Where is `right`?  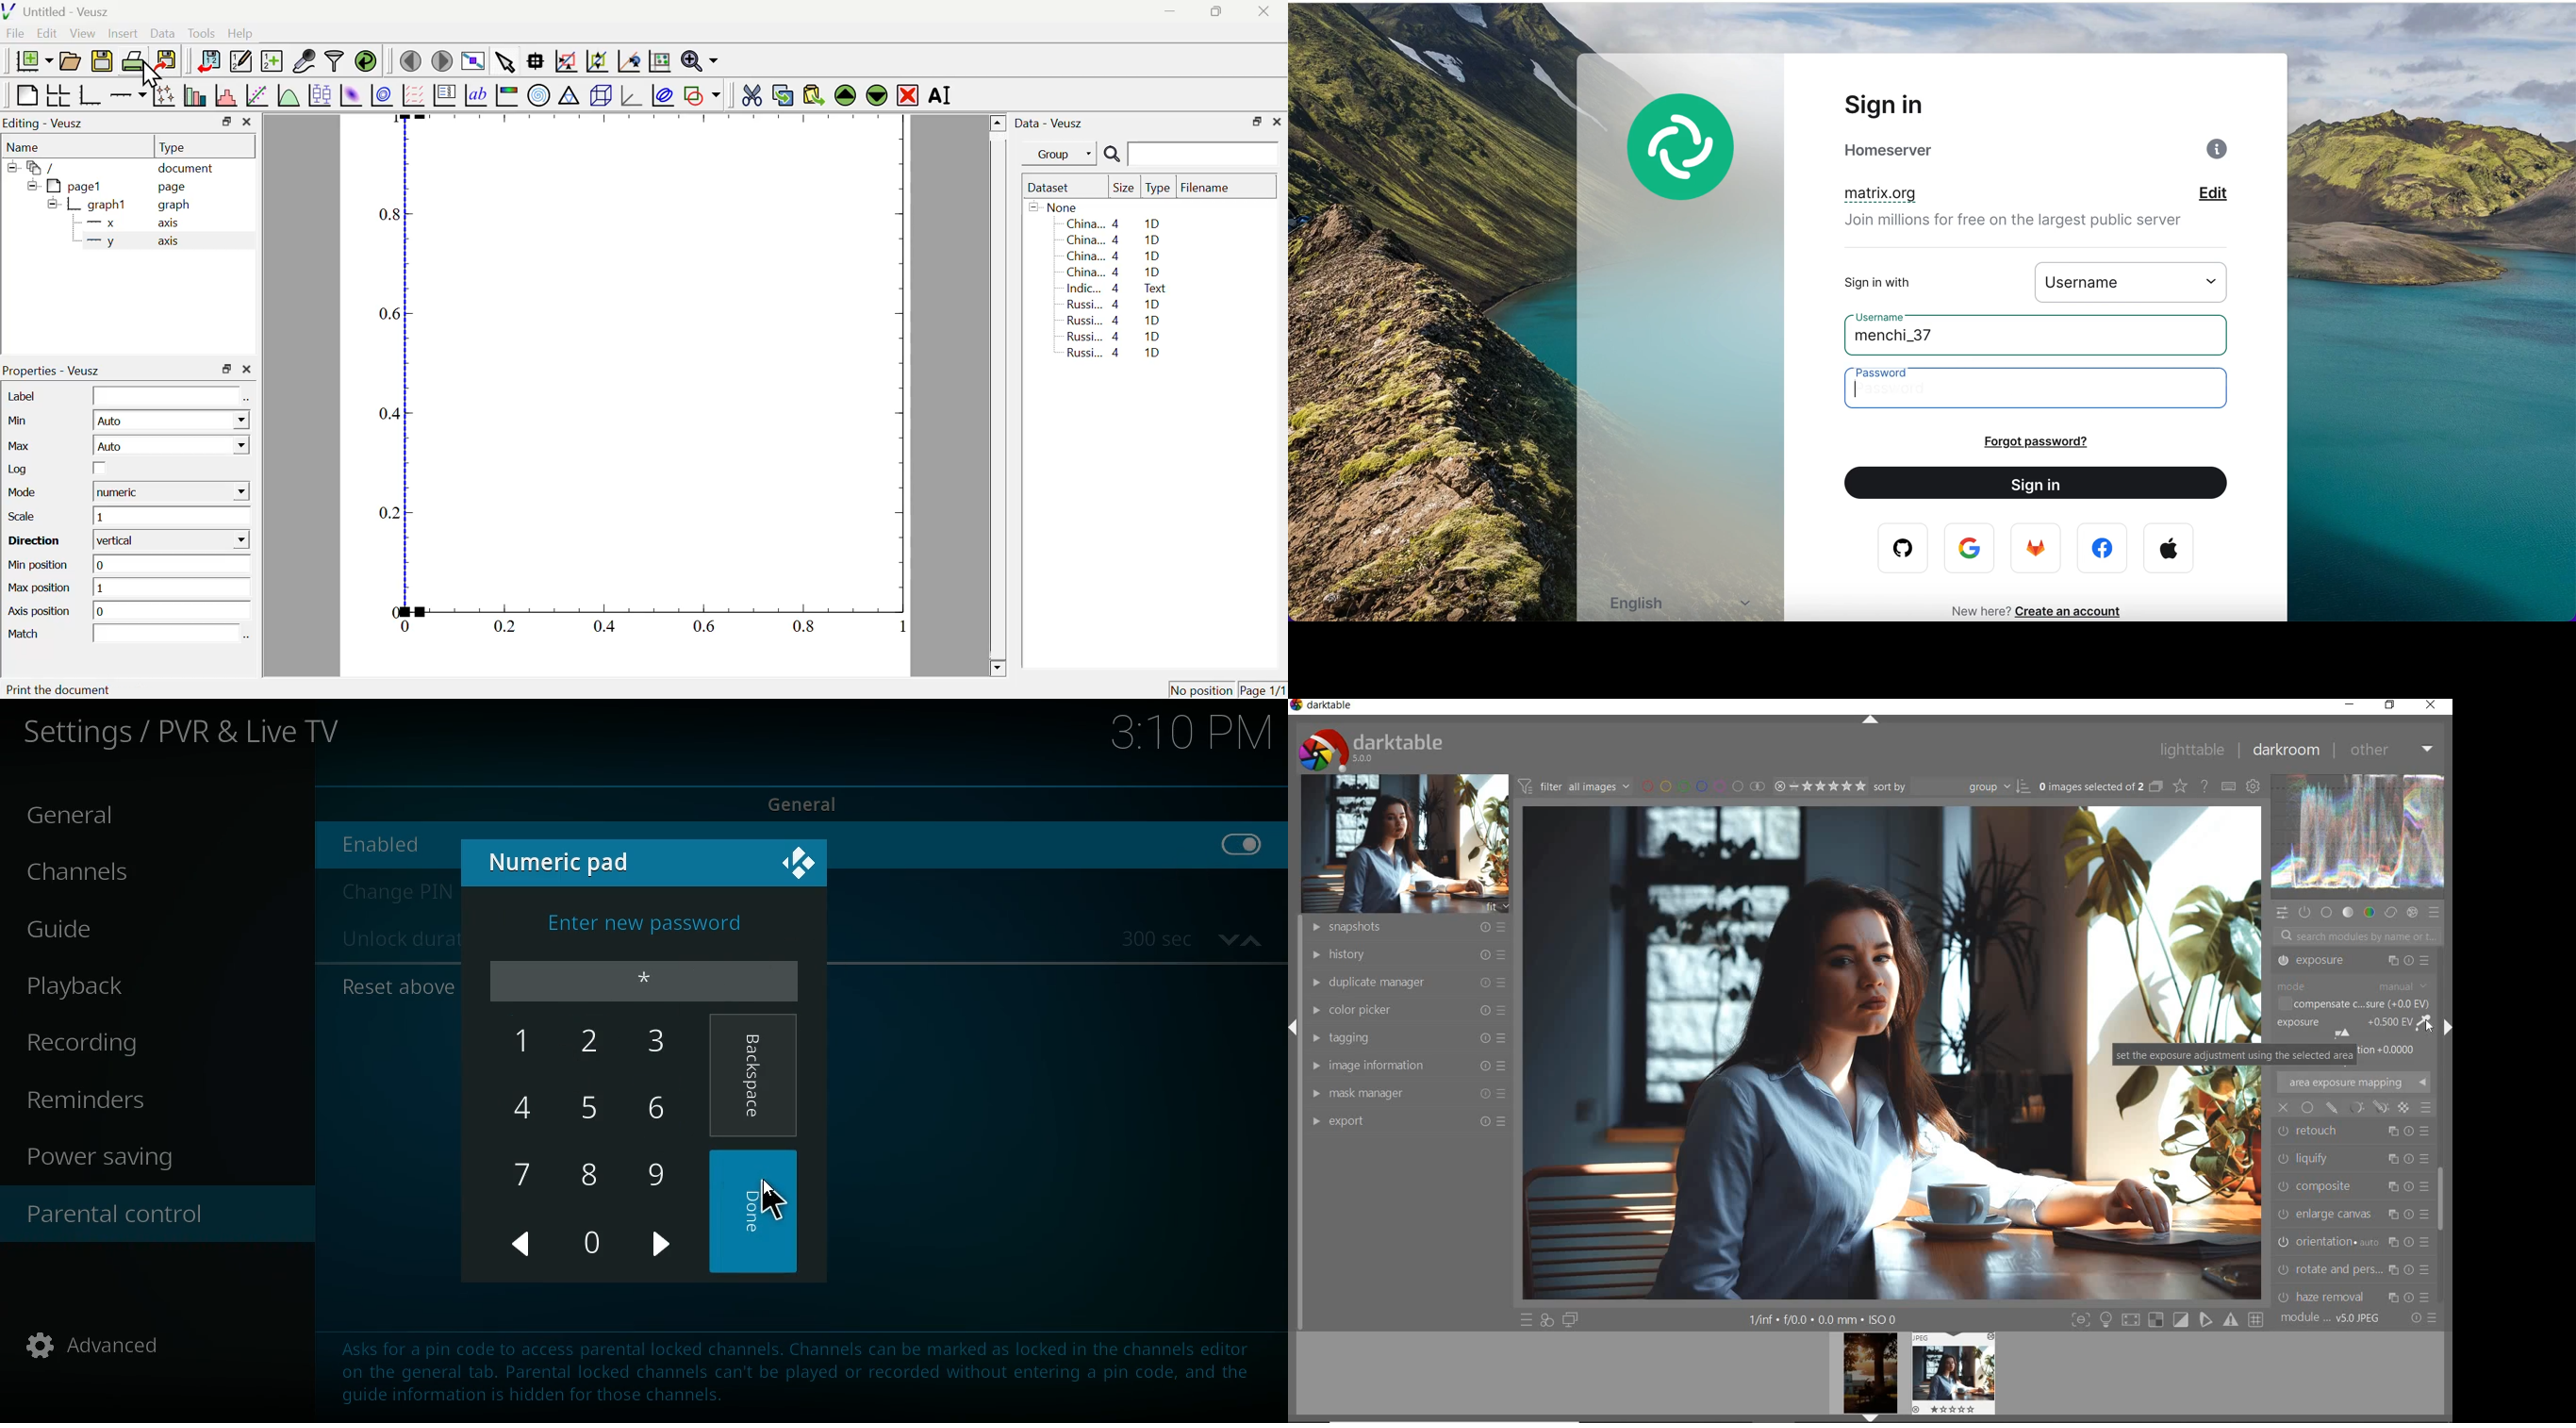 right is located at coordinates (664, 1248).